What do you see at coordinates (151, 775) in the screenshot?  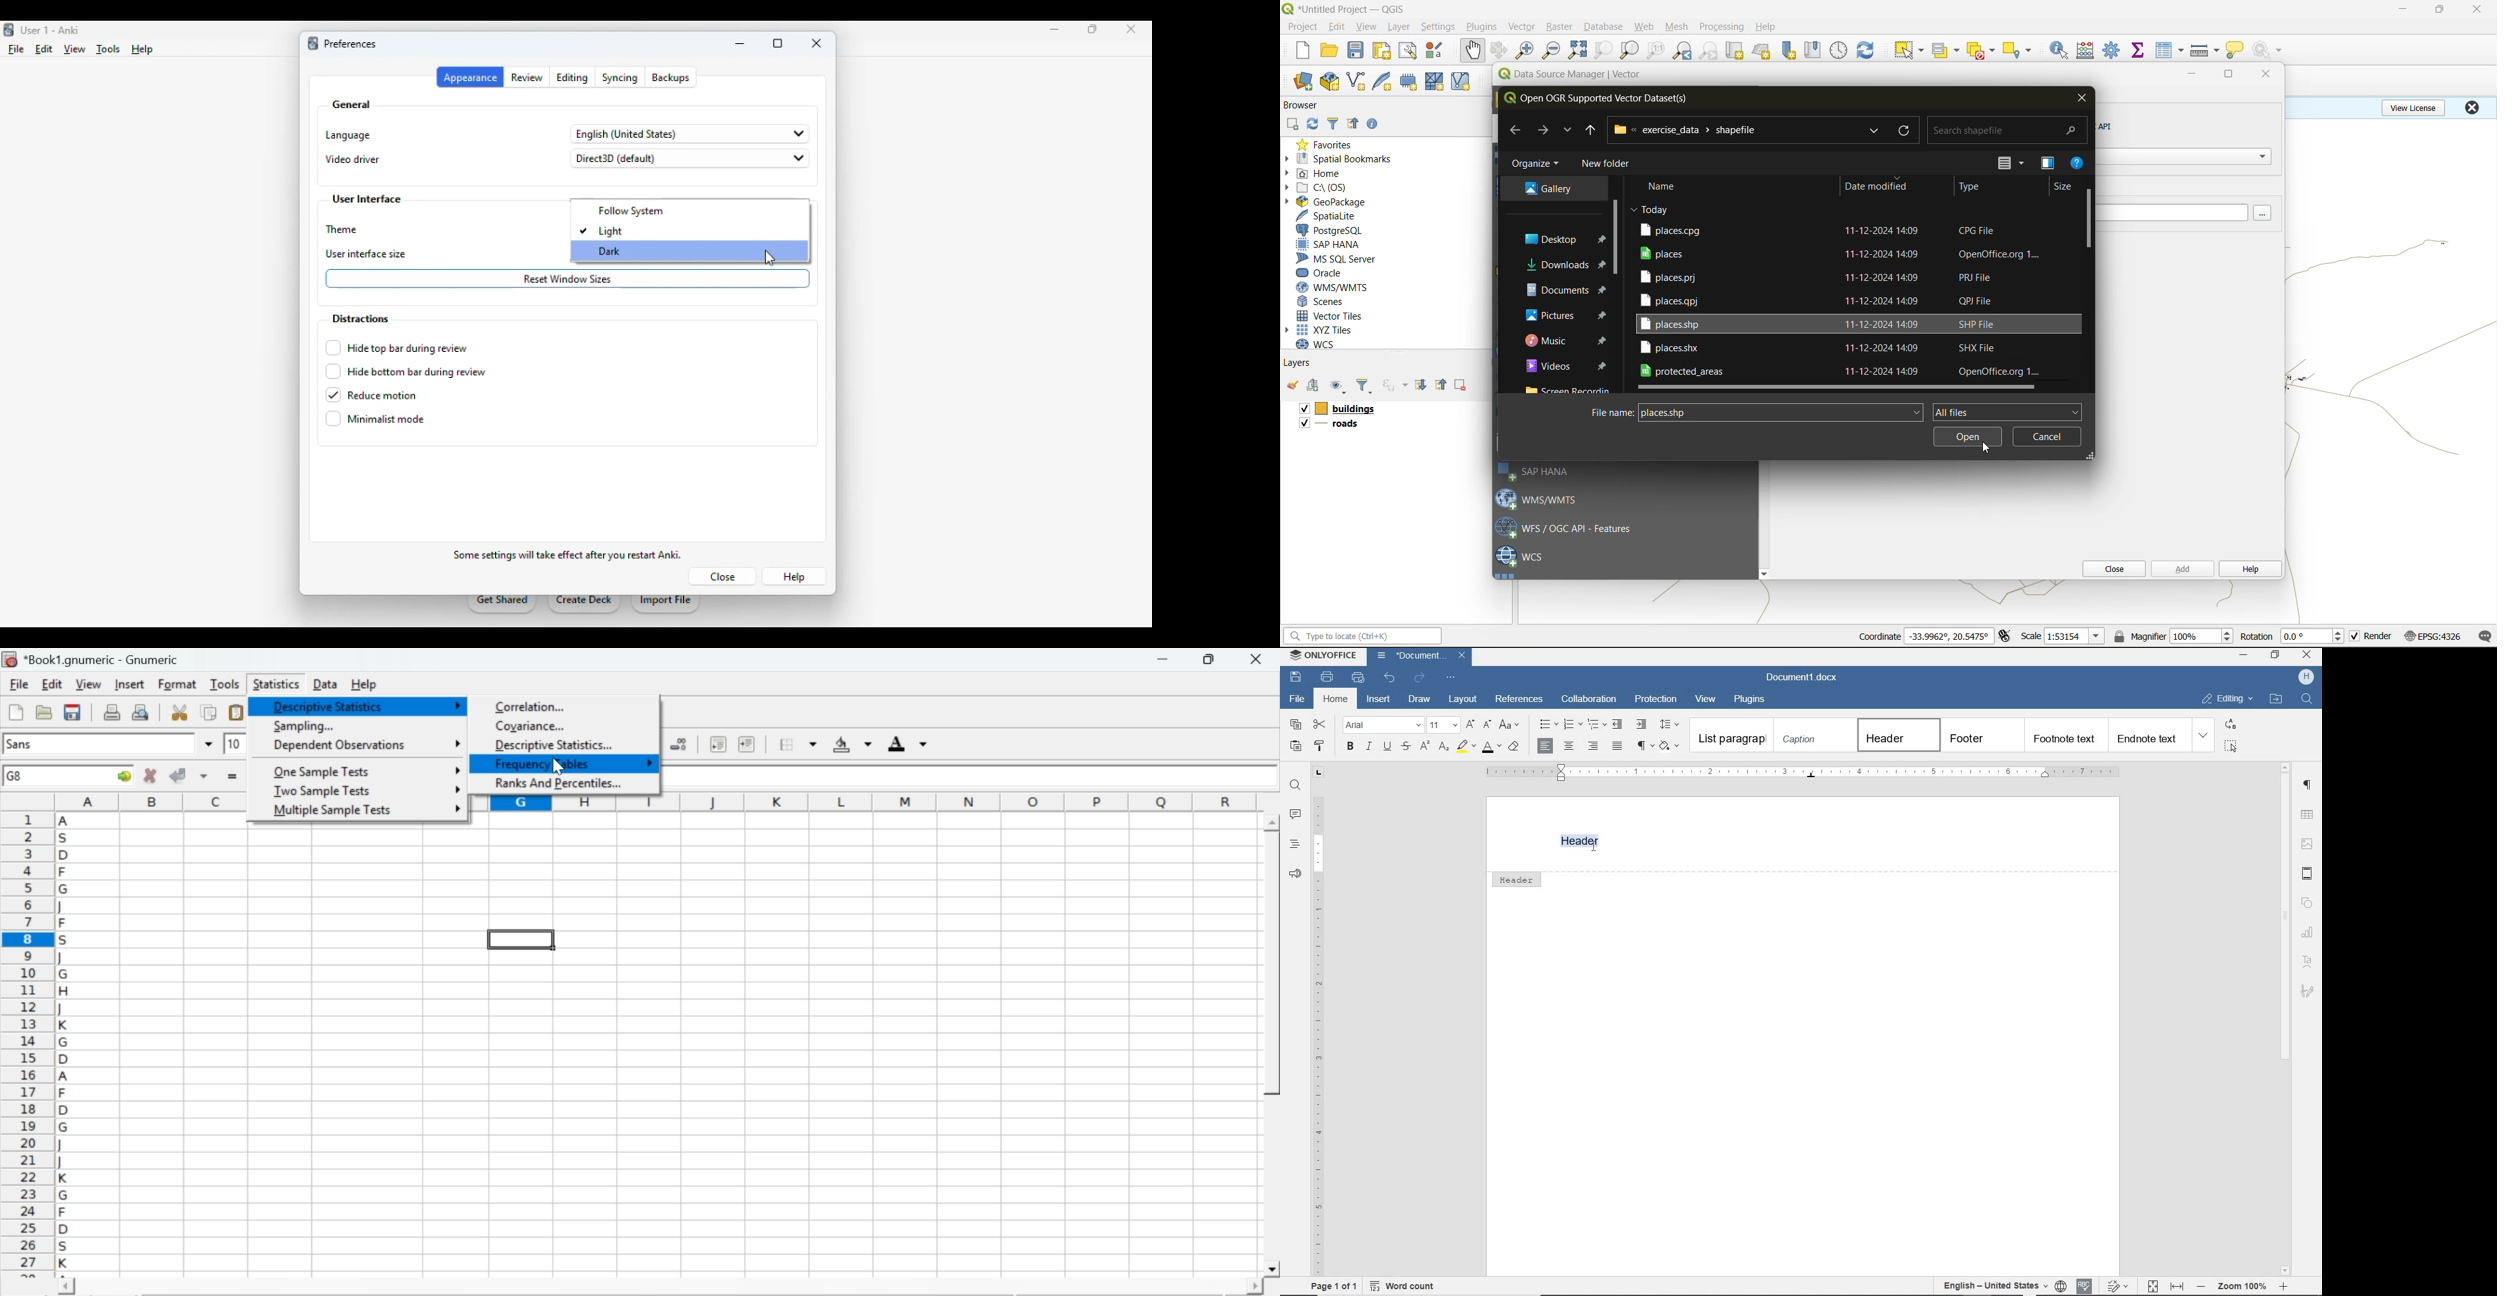 I see `cancel changes` at bounding box center [151, 775].